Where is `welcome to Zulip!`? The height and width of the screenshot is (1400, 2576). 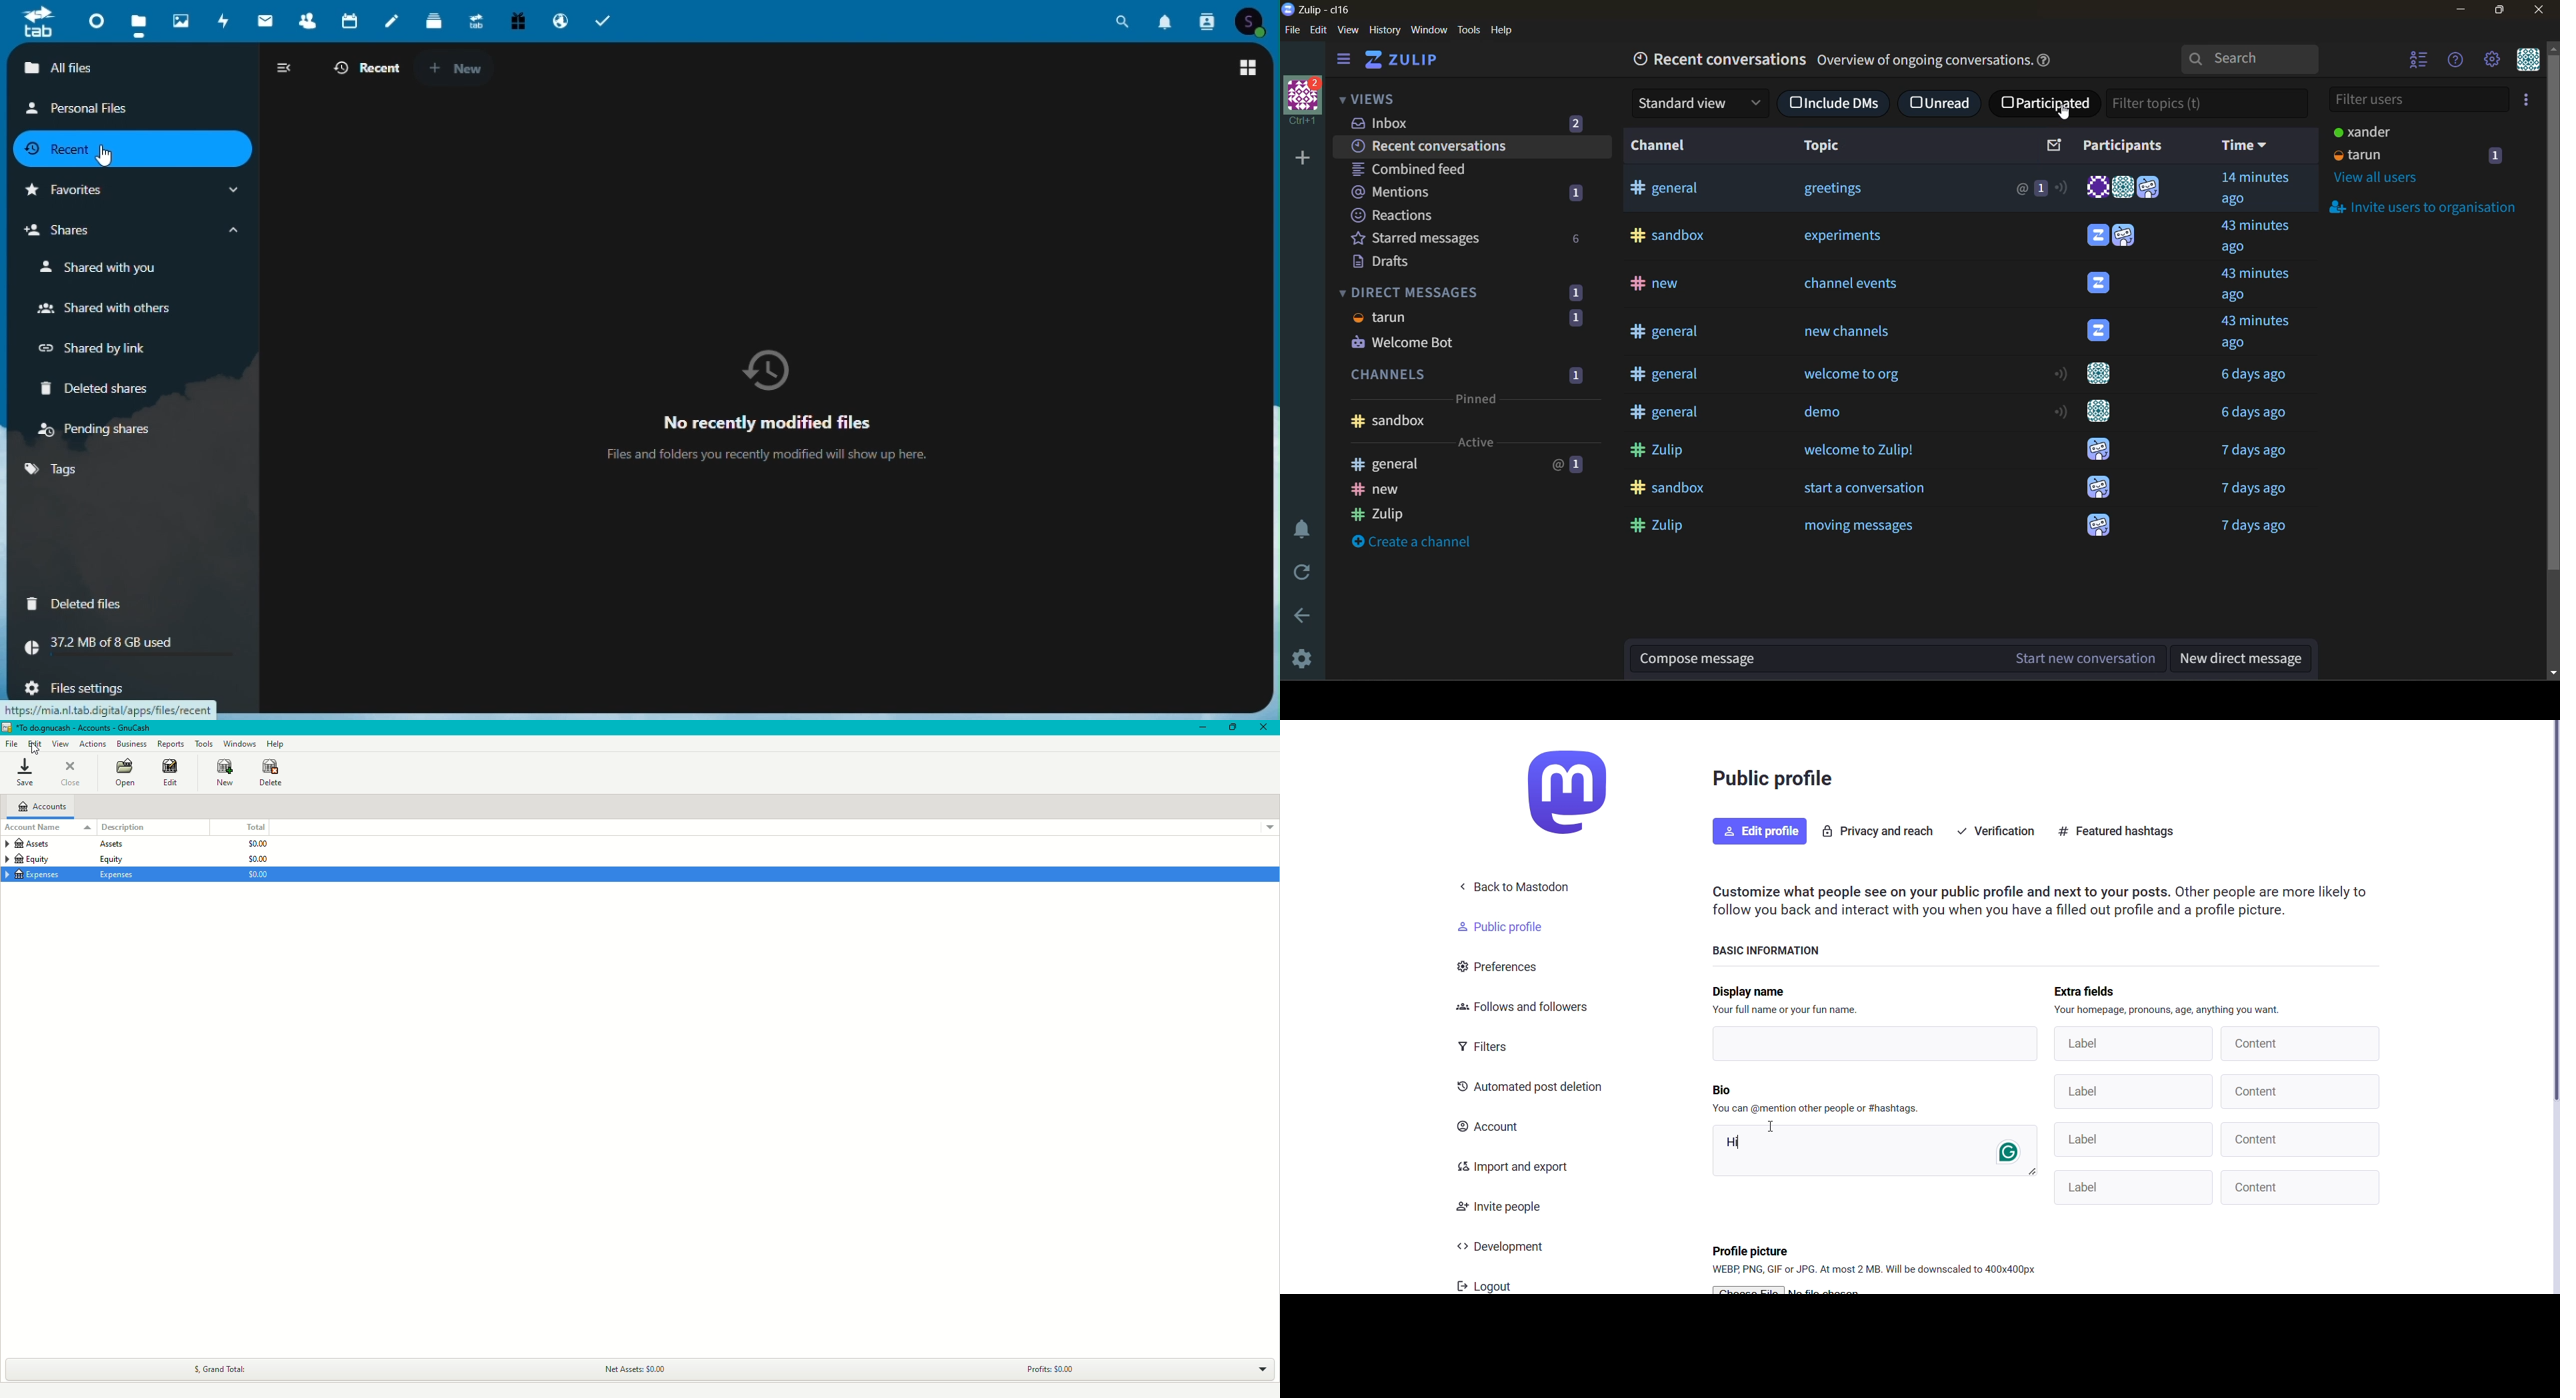 welcome to Zulip! is located at coordinates (1873, 451).